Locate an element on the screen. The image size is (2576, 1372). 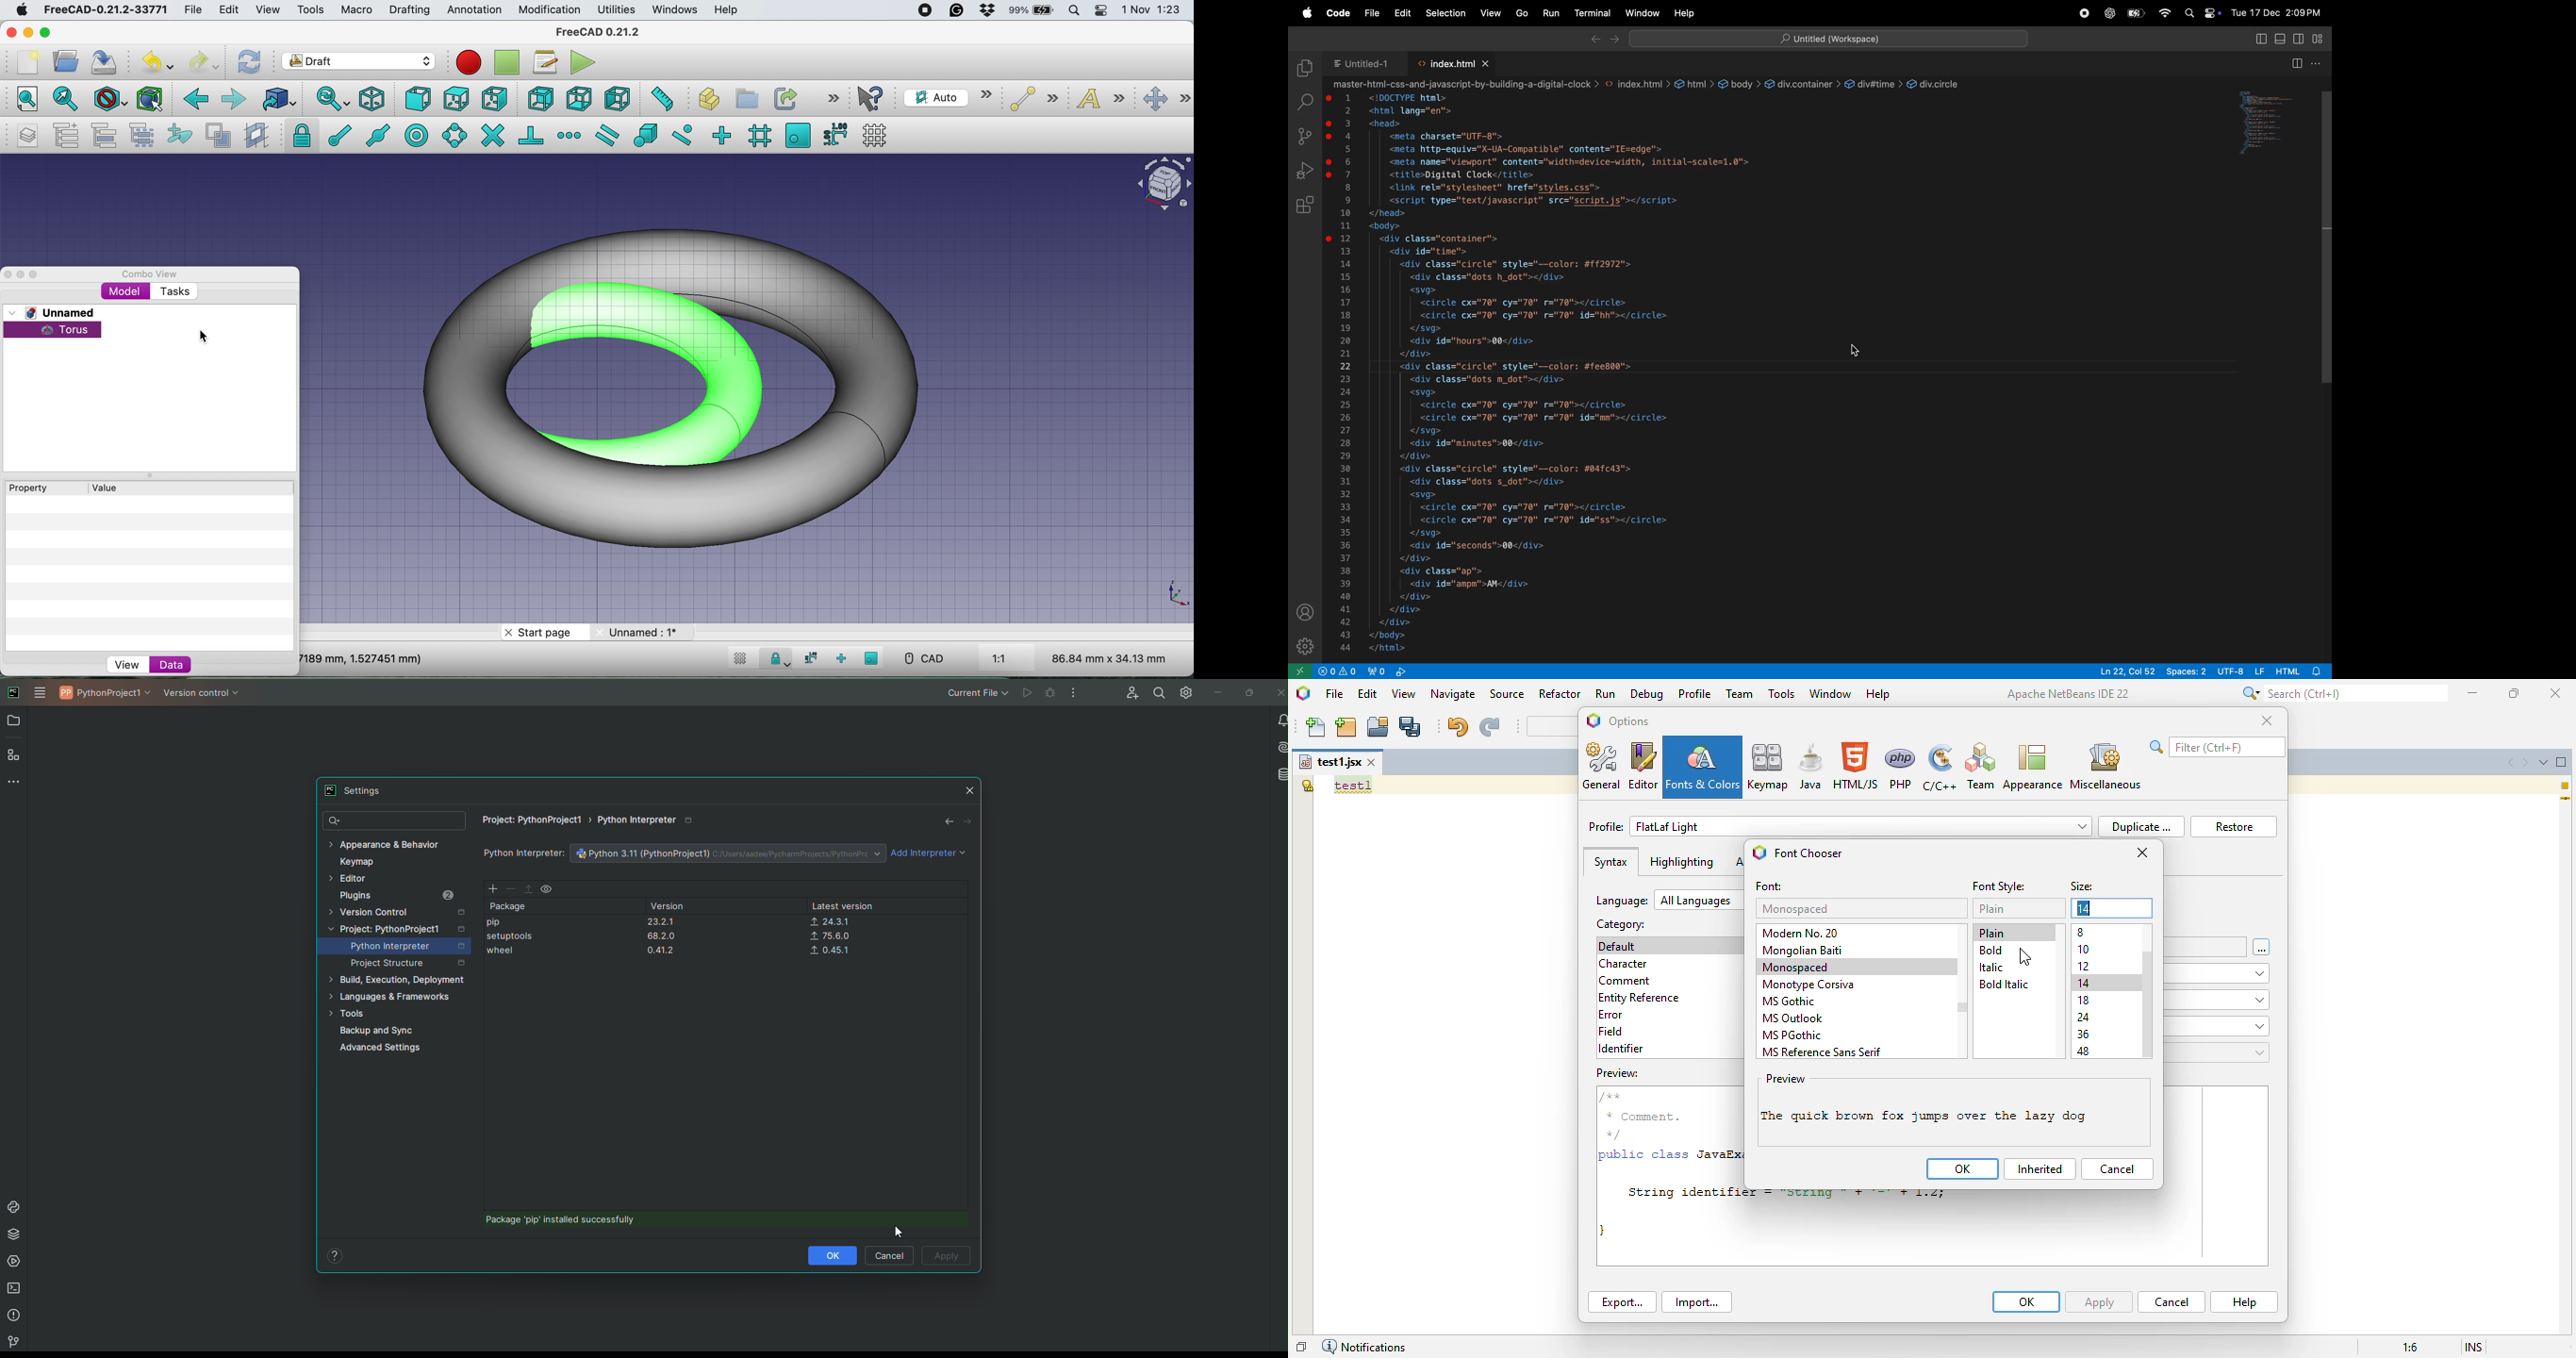
macros is located at coordinates (545, 65).